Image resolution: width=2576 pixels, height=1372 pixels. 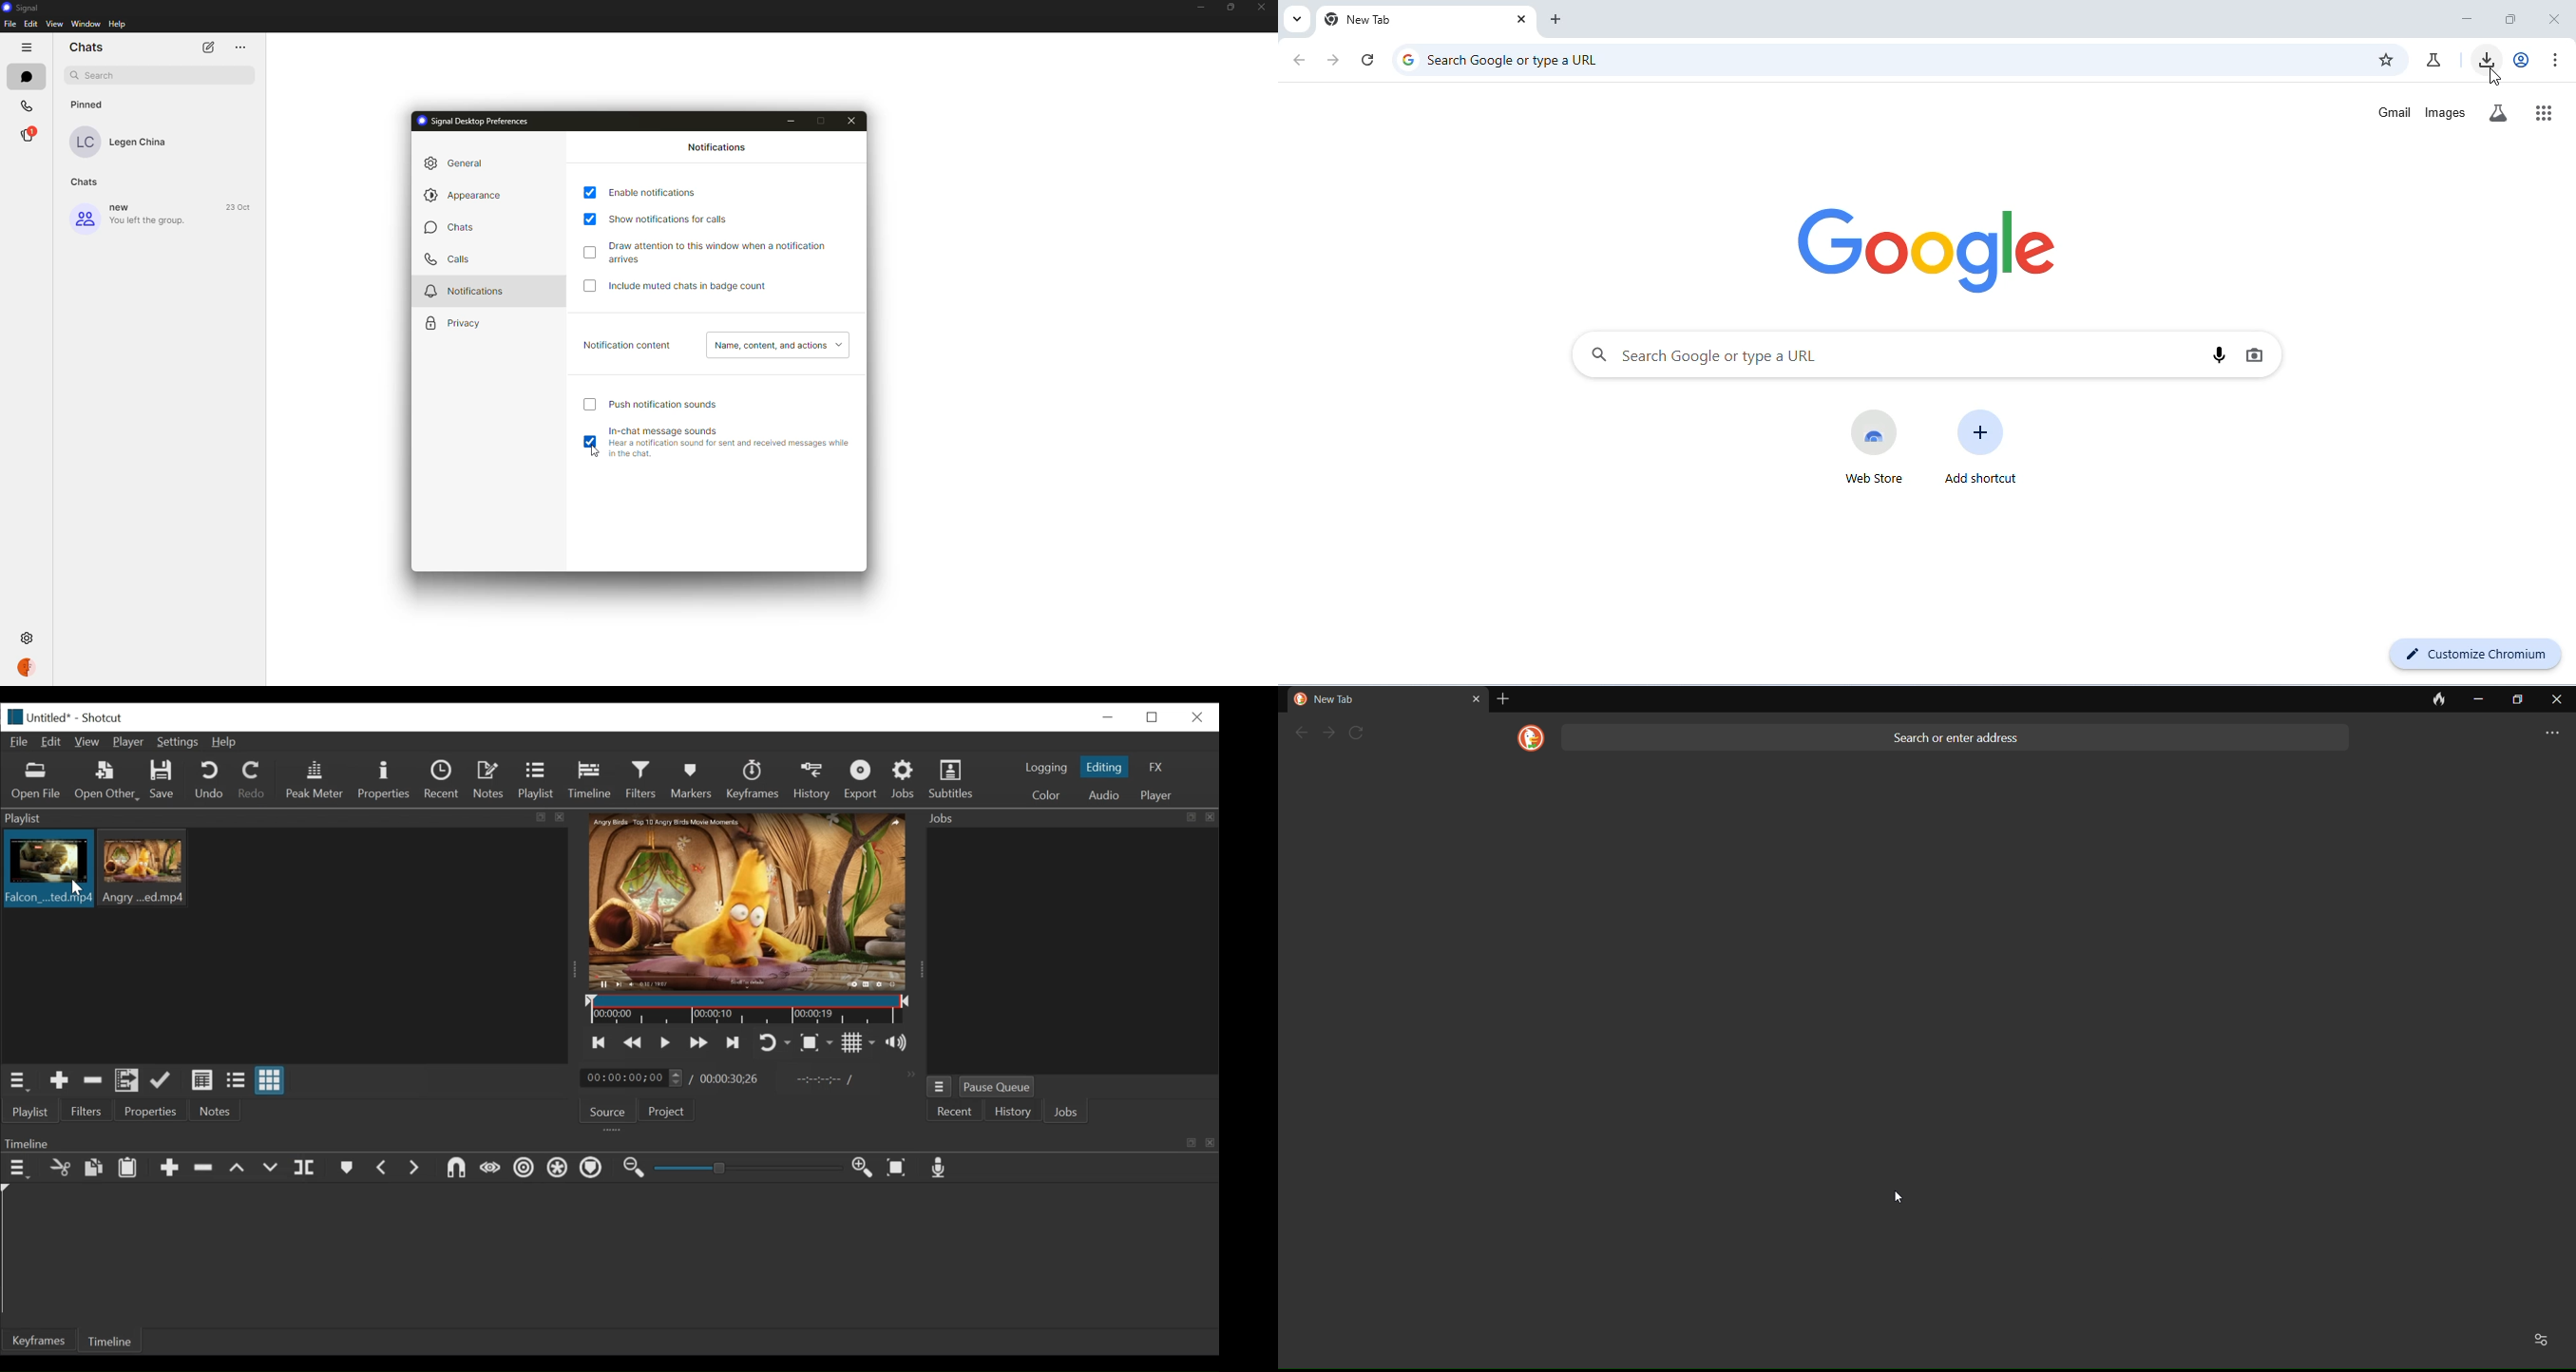 I want to click on View, so click(x=88, y=742).